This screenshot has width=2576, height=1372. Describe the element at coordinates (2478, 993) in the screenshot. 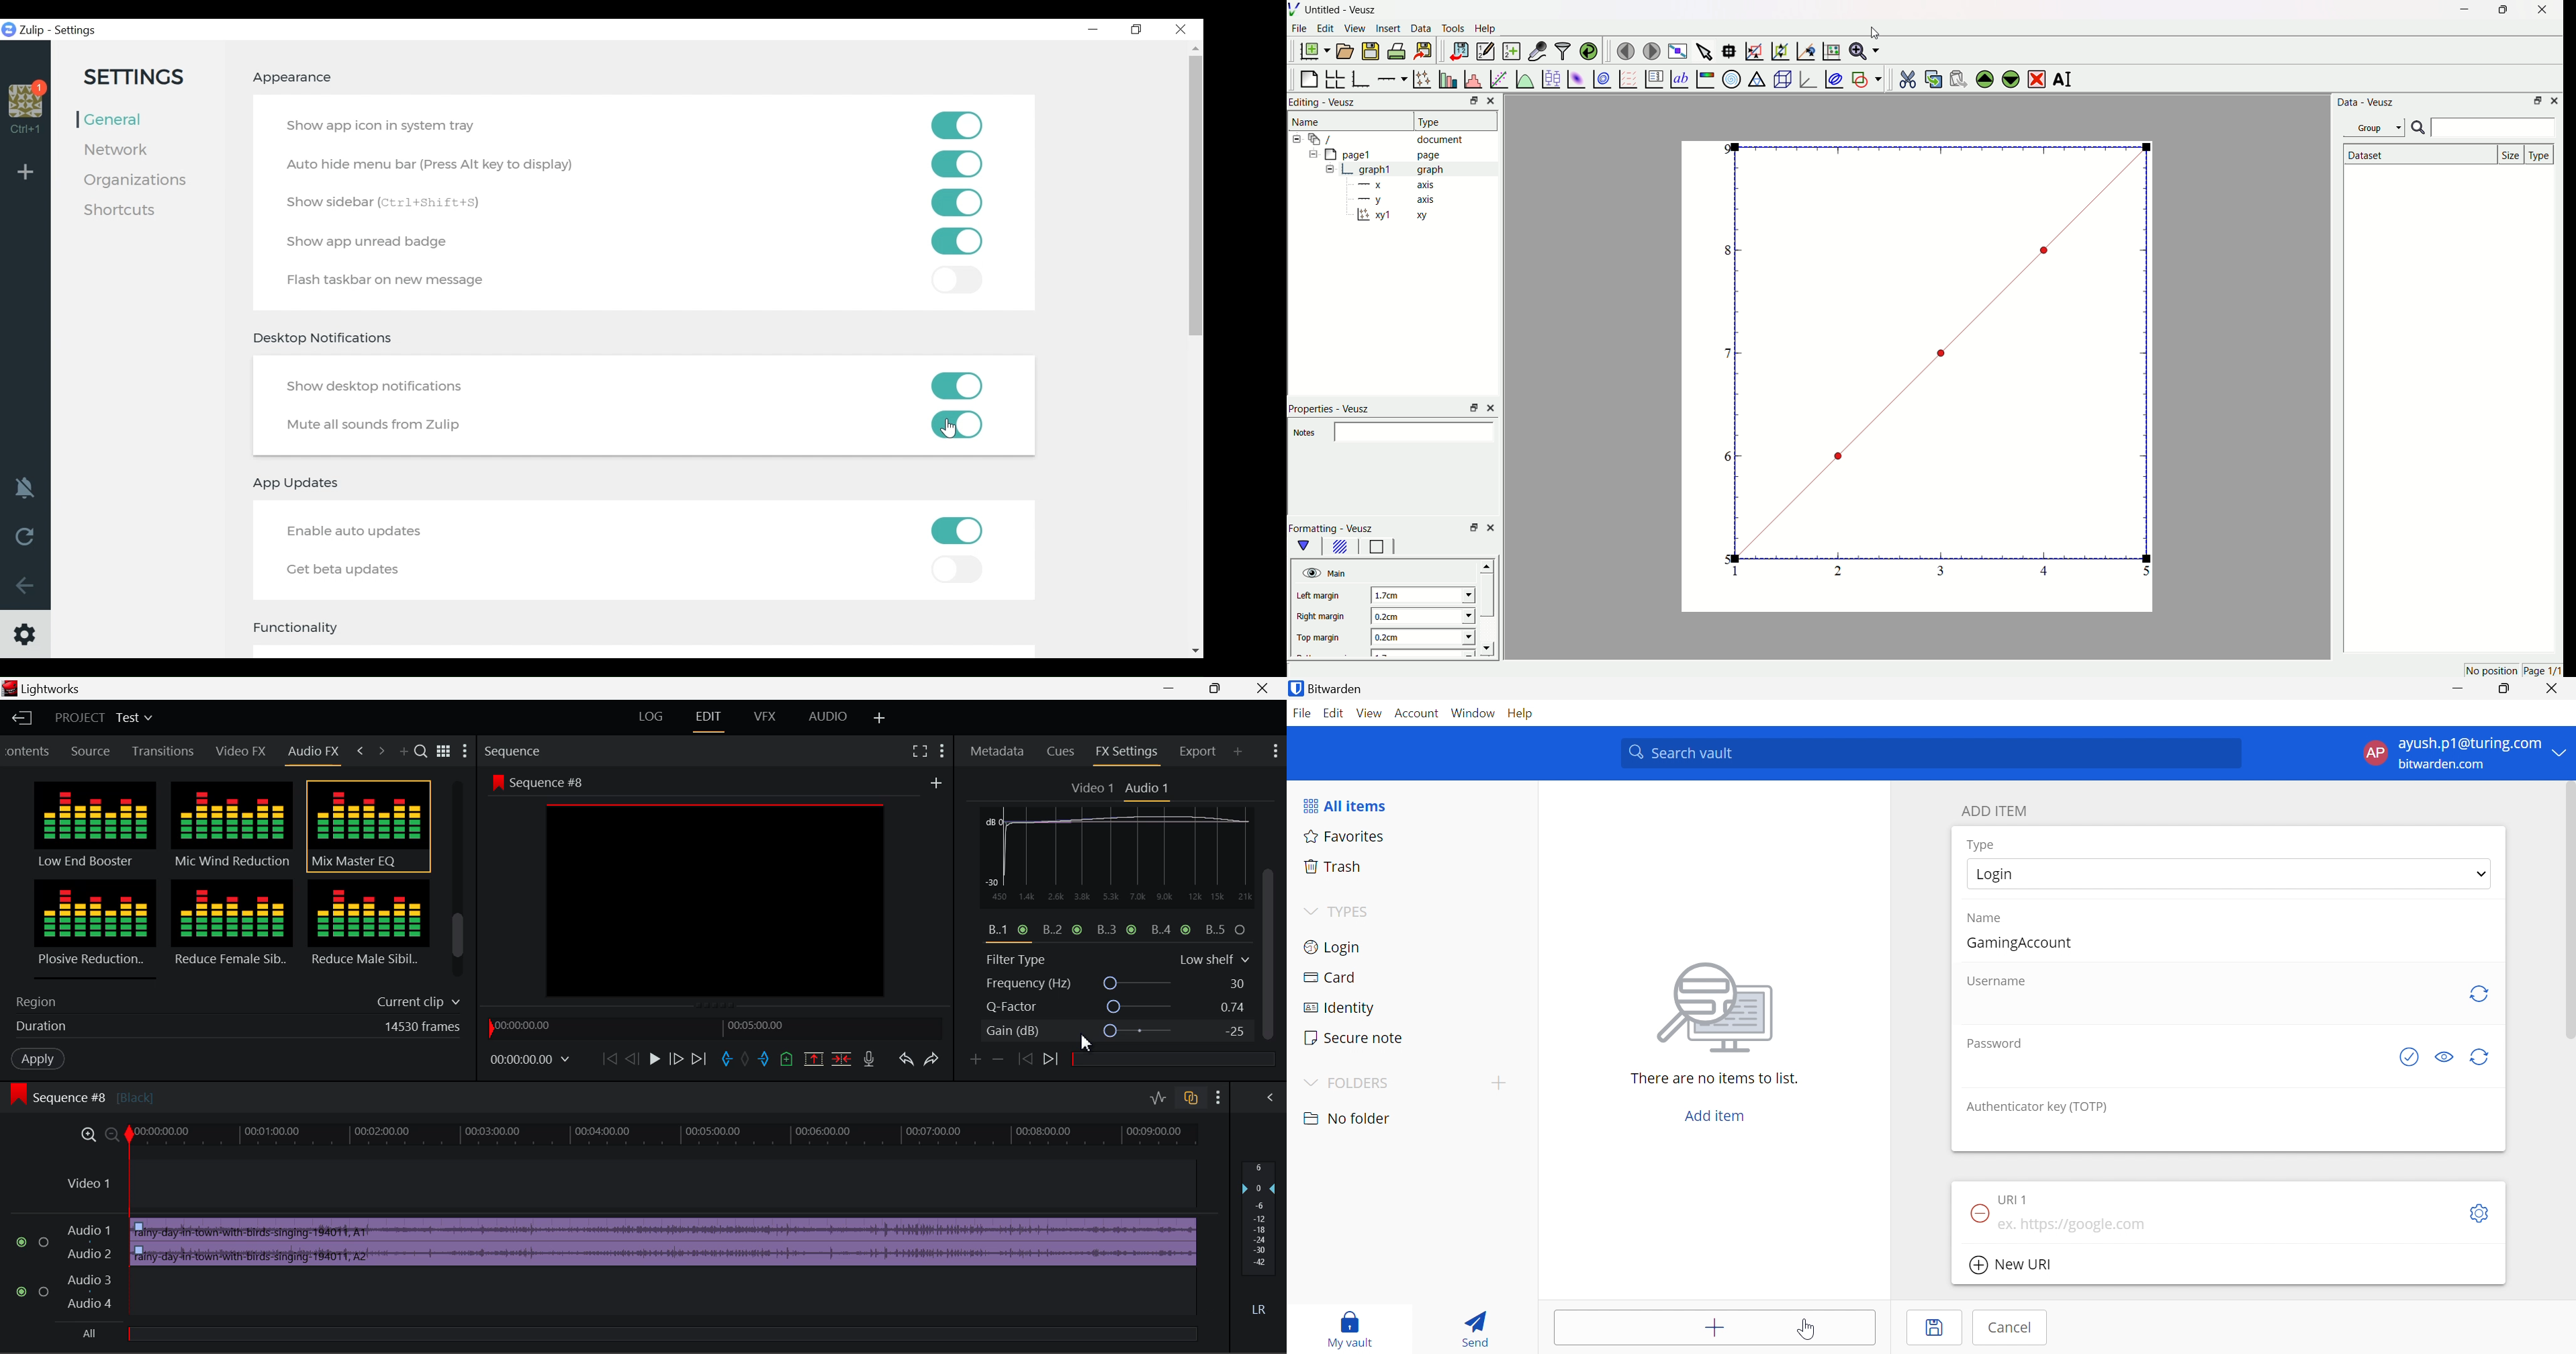

I see `Regenerate Username` at that location.